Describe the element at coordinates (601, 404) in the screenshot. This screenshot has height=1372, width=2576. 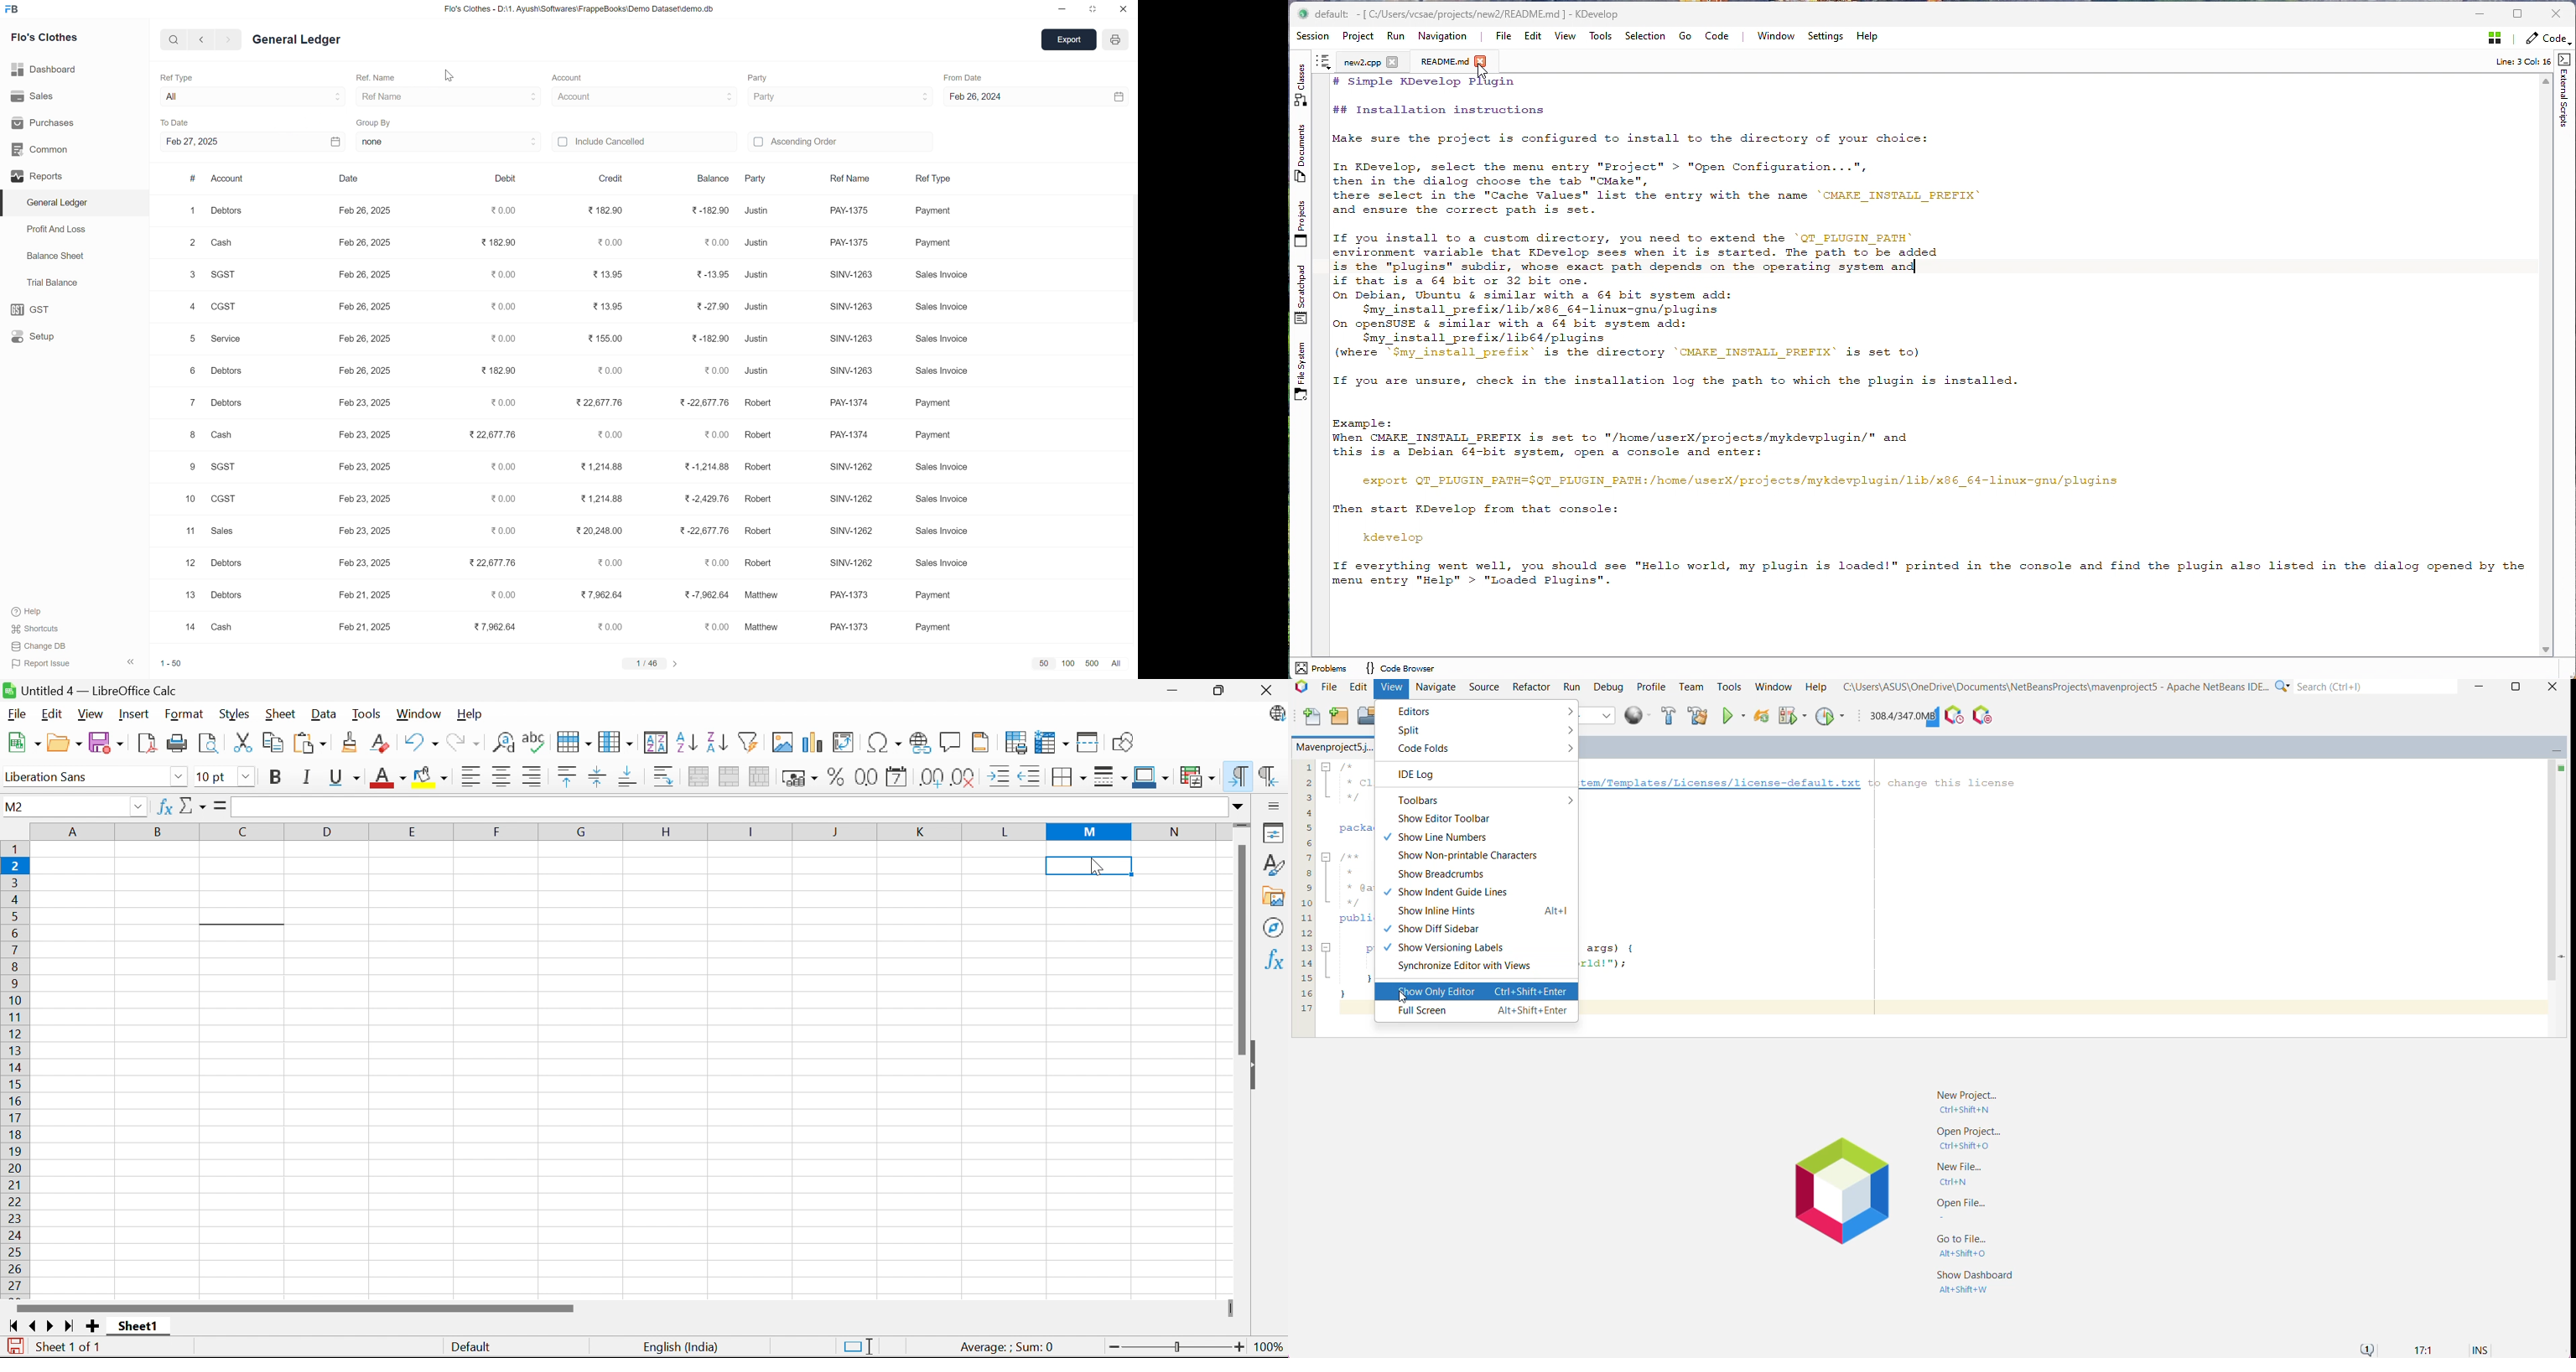
I see `22,677.76` at that location.